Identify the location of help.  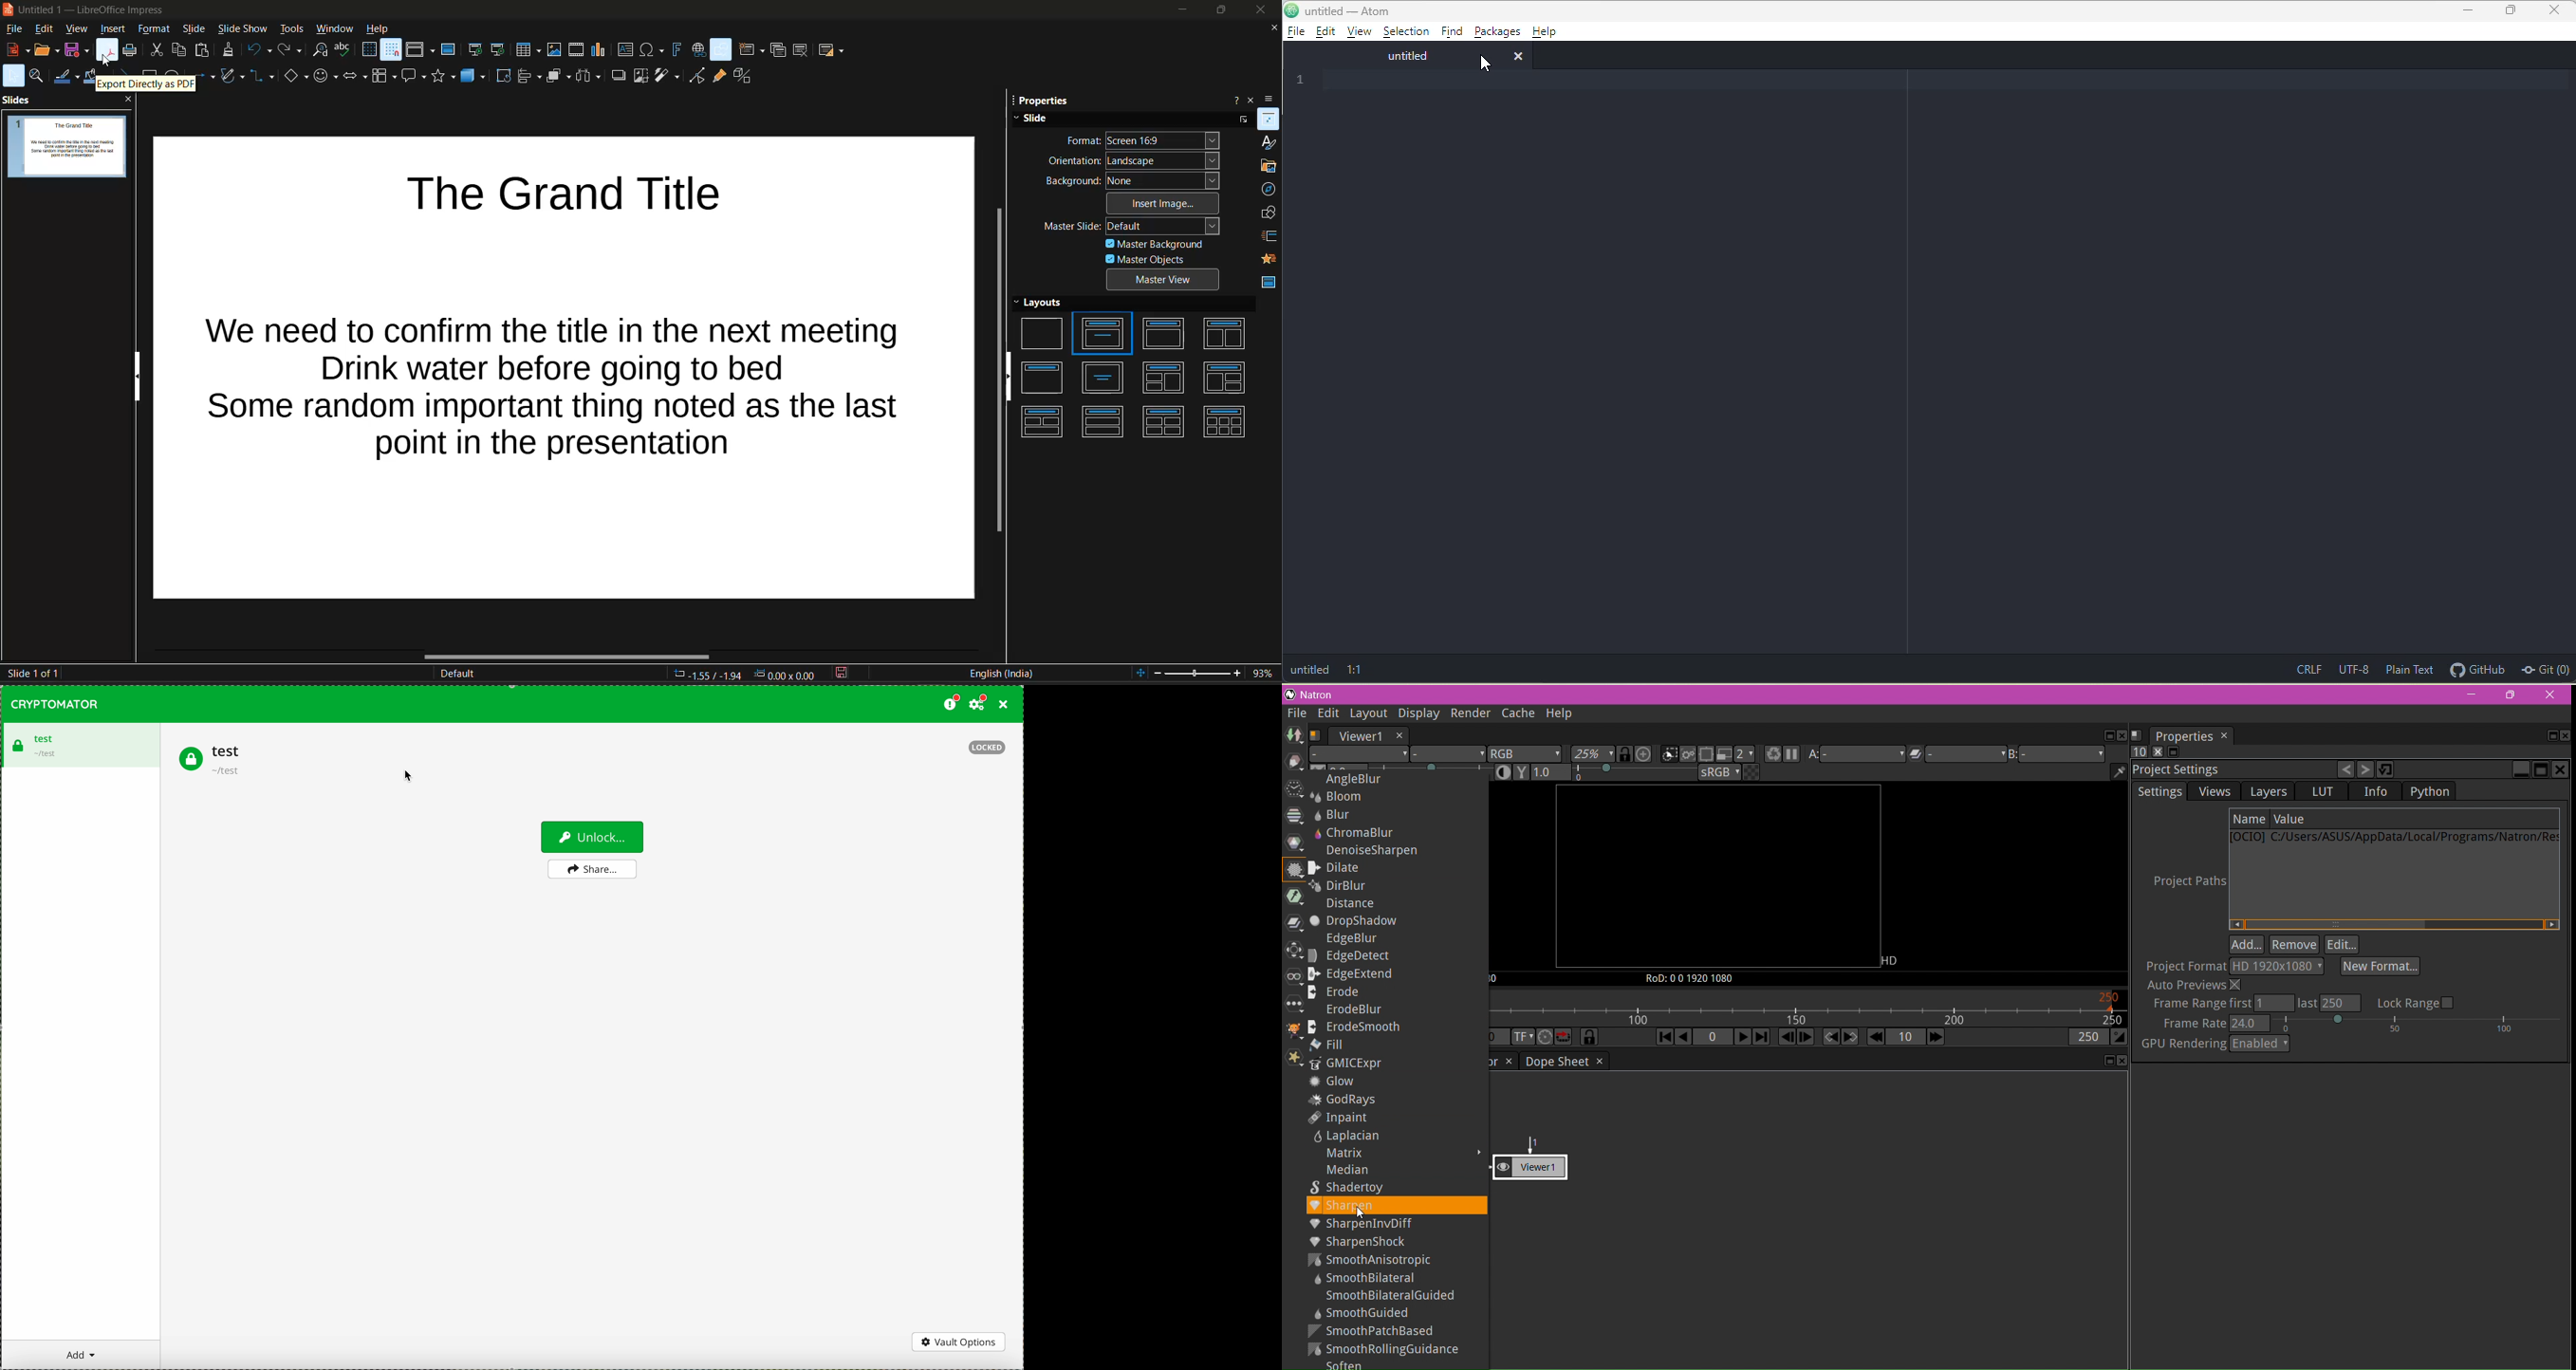
(377, 30).